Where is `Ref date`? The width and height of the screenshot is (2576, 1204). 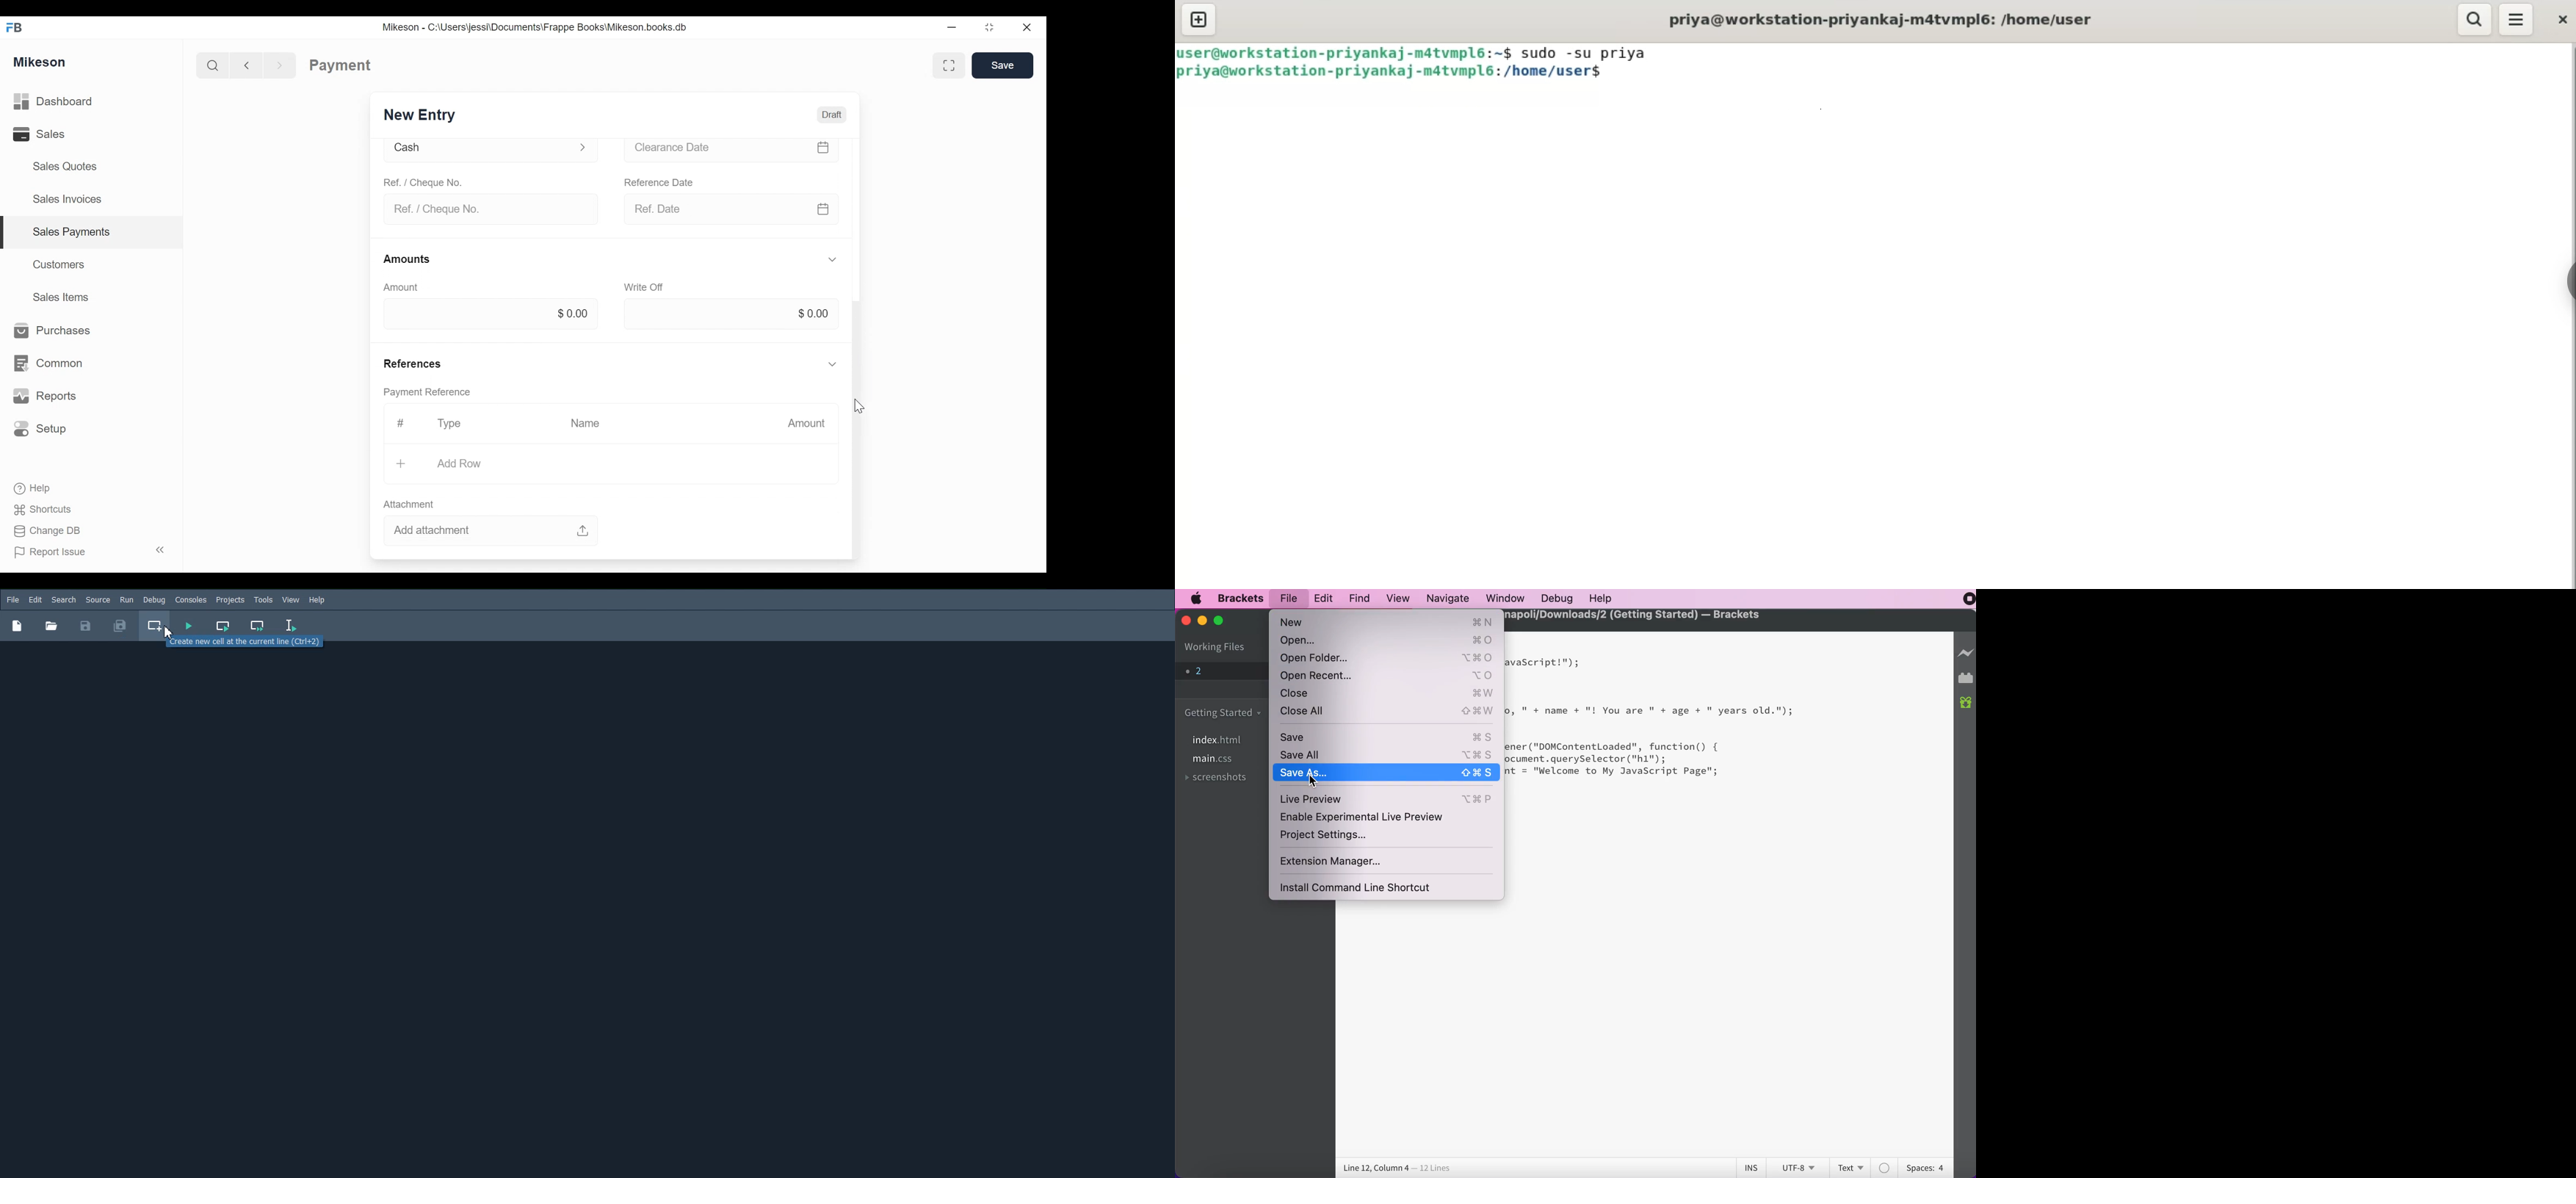 Ref date is located at coordinates (735, 211).